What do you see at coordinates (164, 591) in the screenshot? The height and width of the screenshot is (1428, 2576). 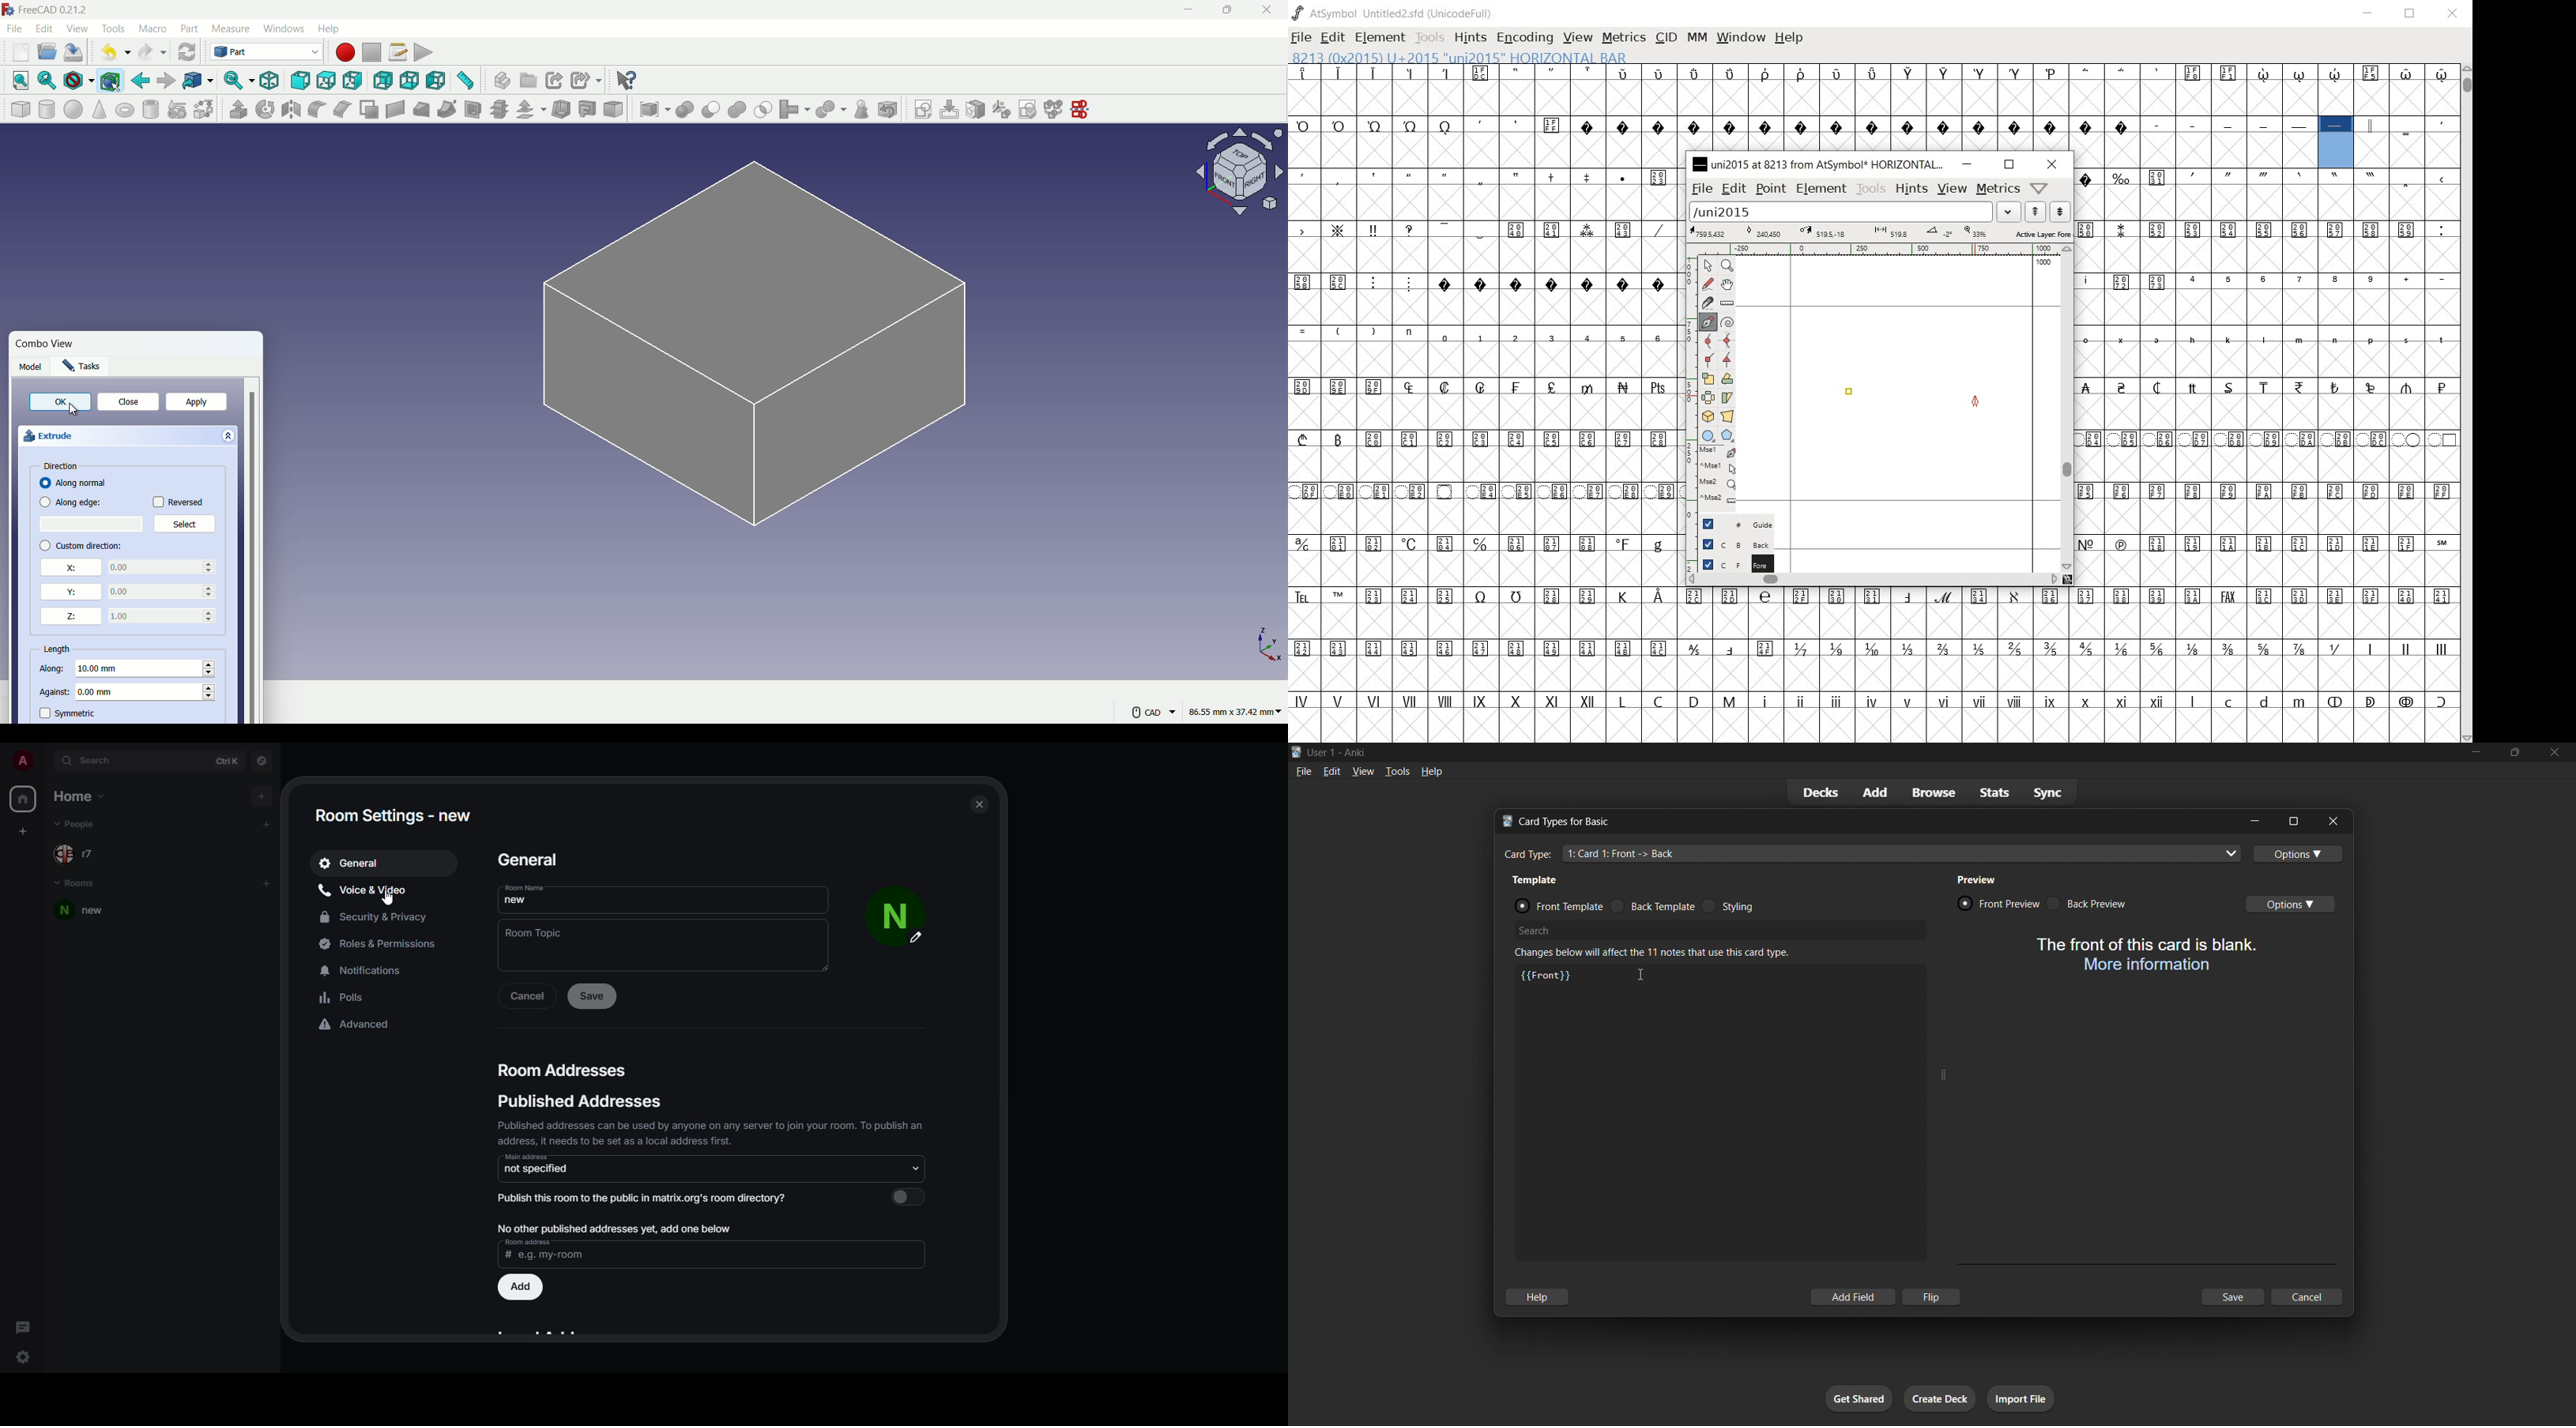 I see `0.00` at bounding box center [164, 591].